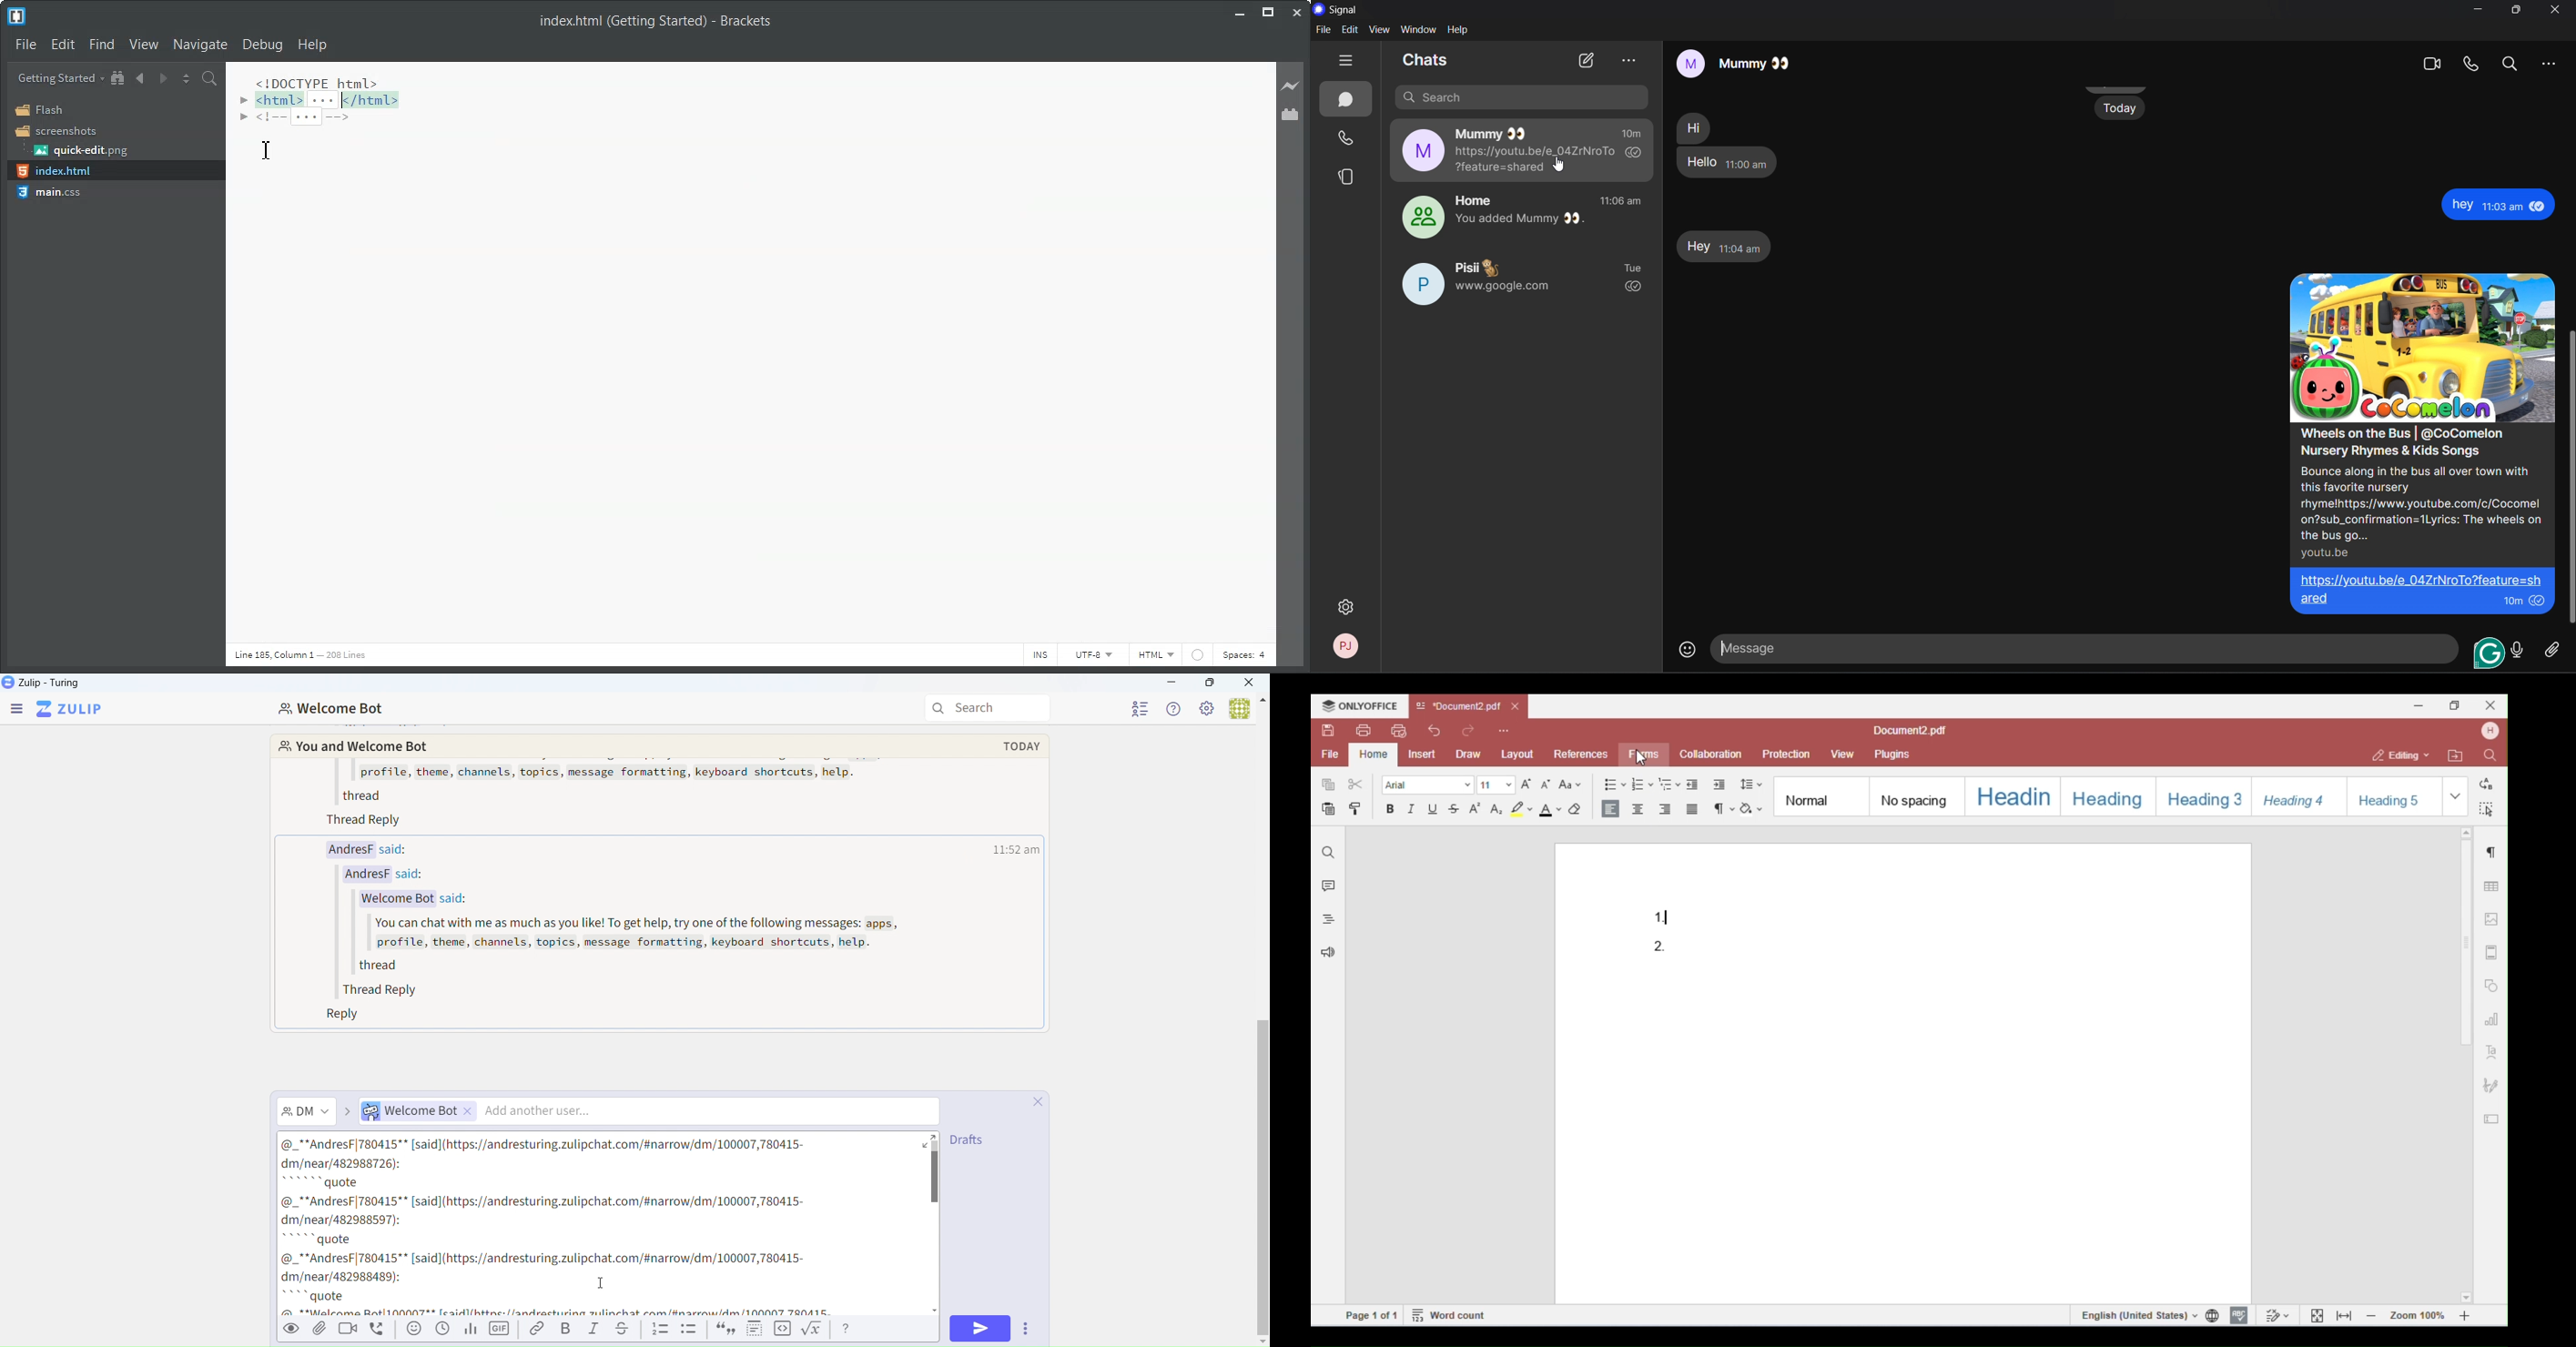 This screenshot has width=2576, height=1372. Describe the element at coordinates (1172, 709) in the screenshot. I see `Help` at that location.